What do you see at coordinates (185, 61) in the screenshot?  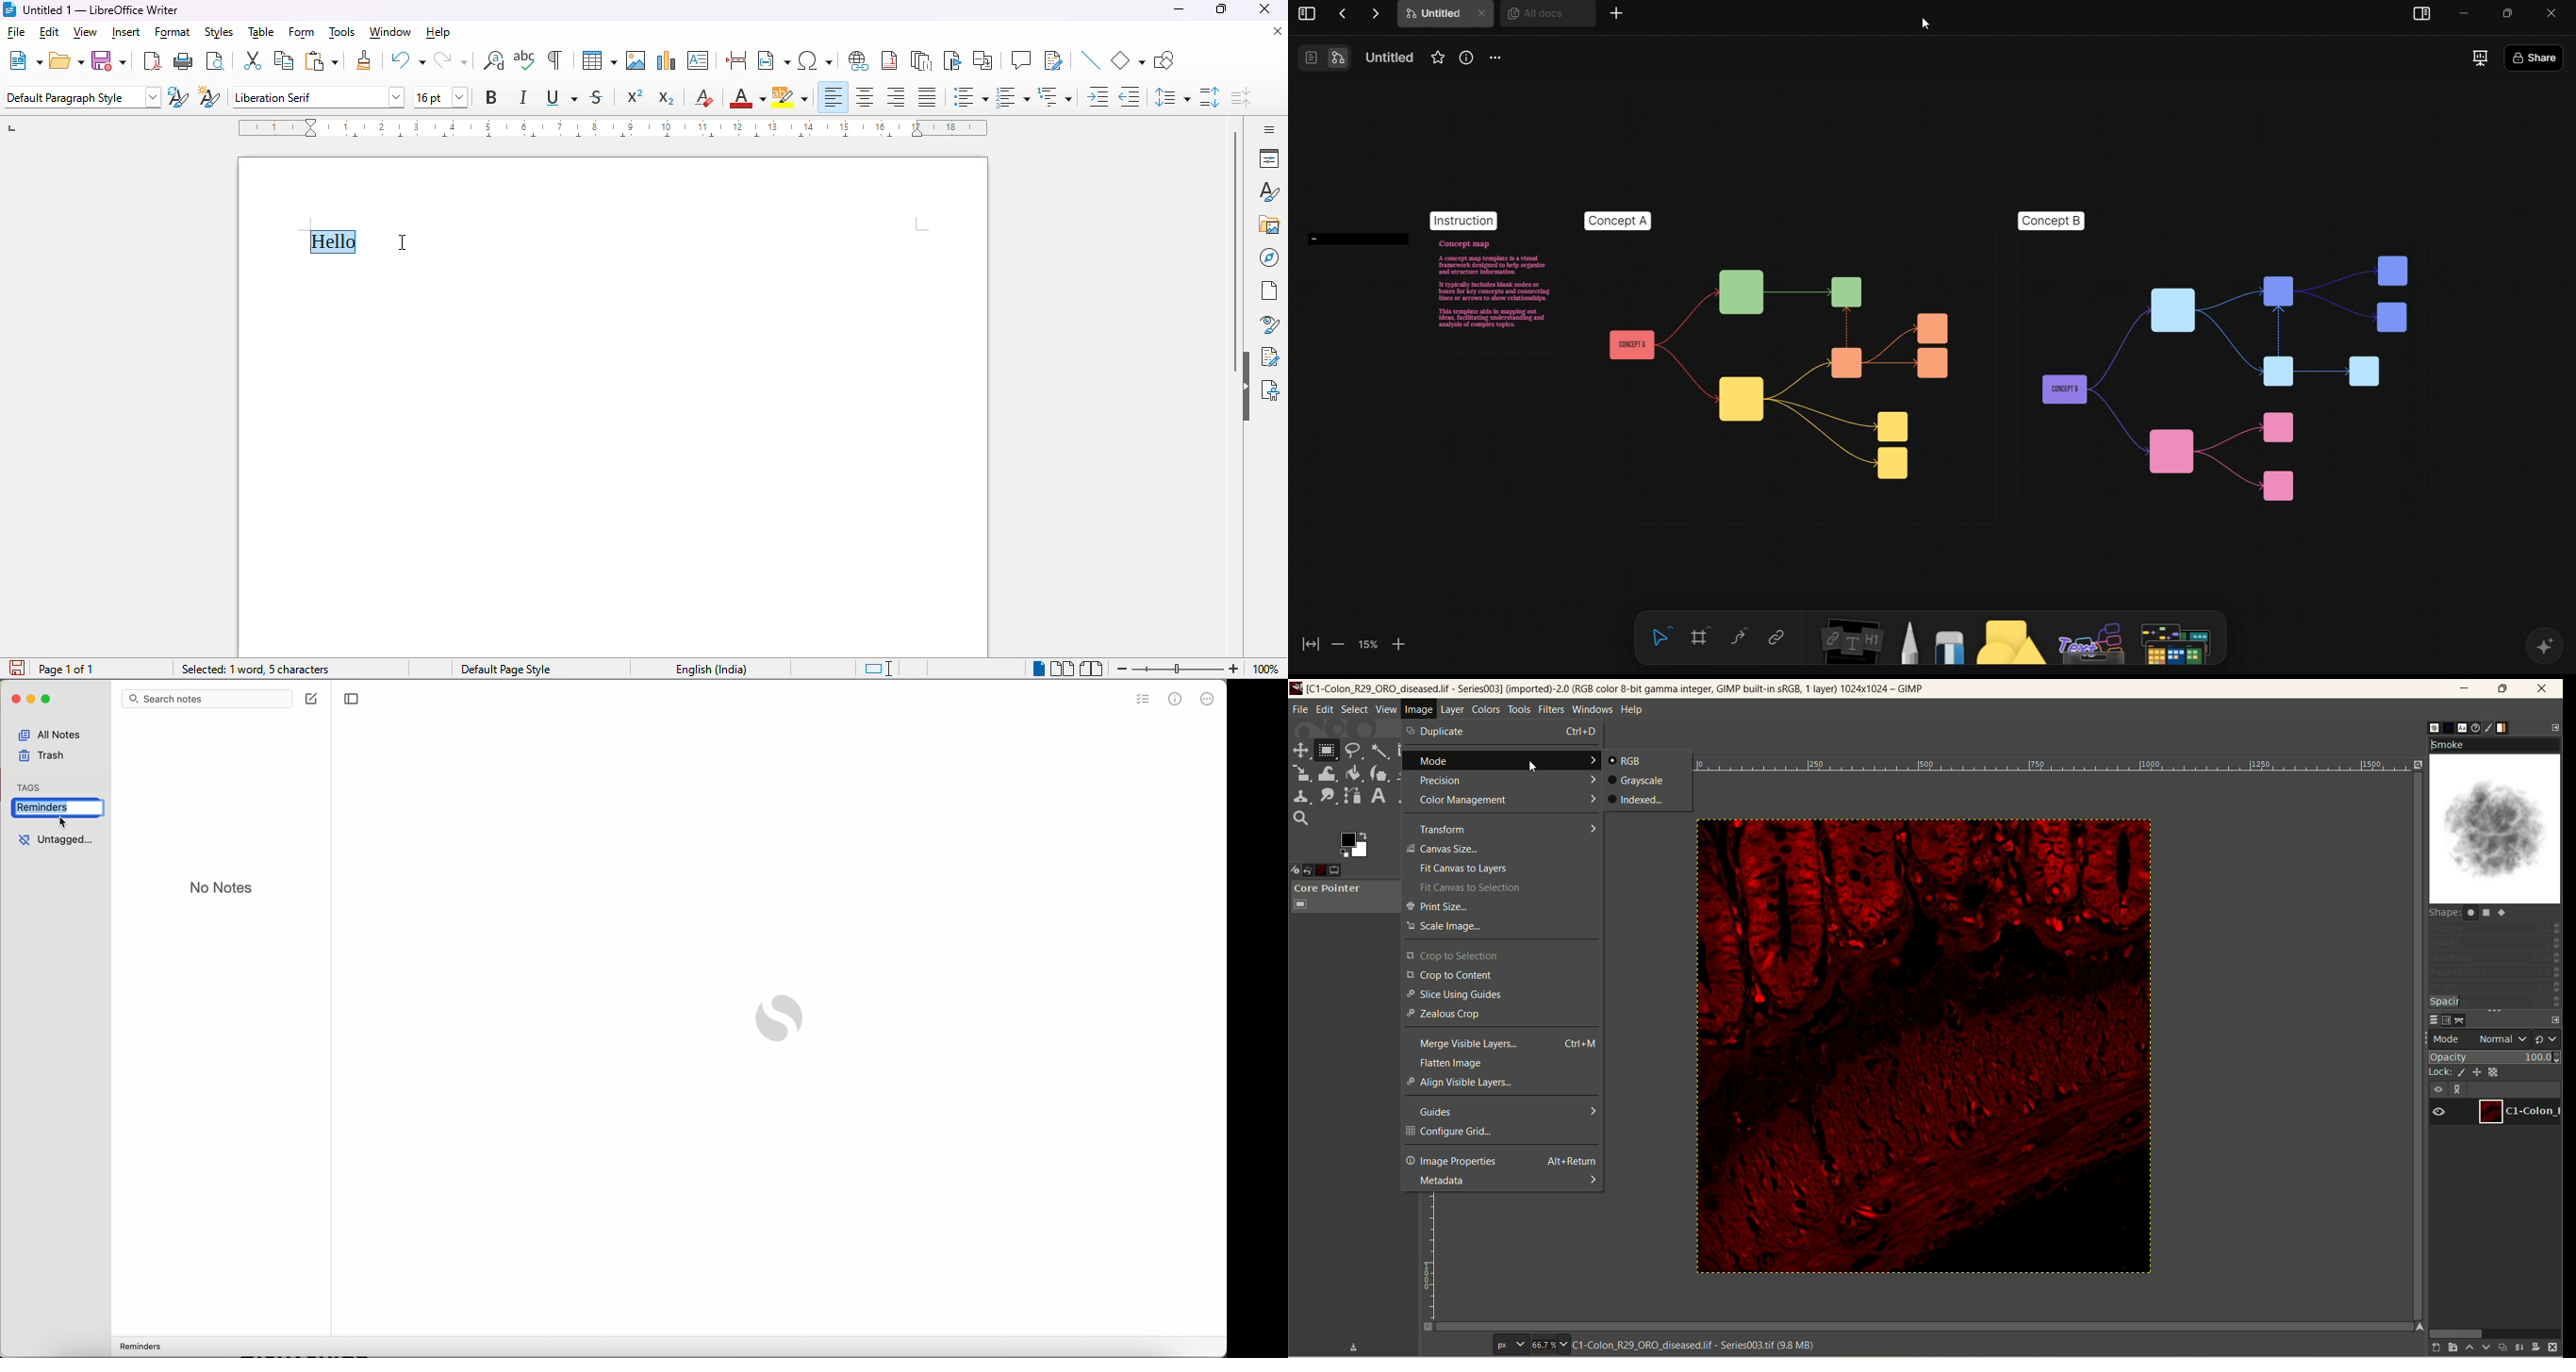 I see `print` at bounding box center [185, 61].